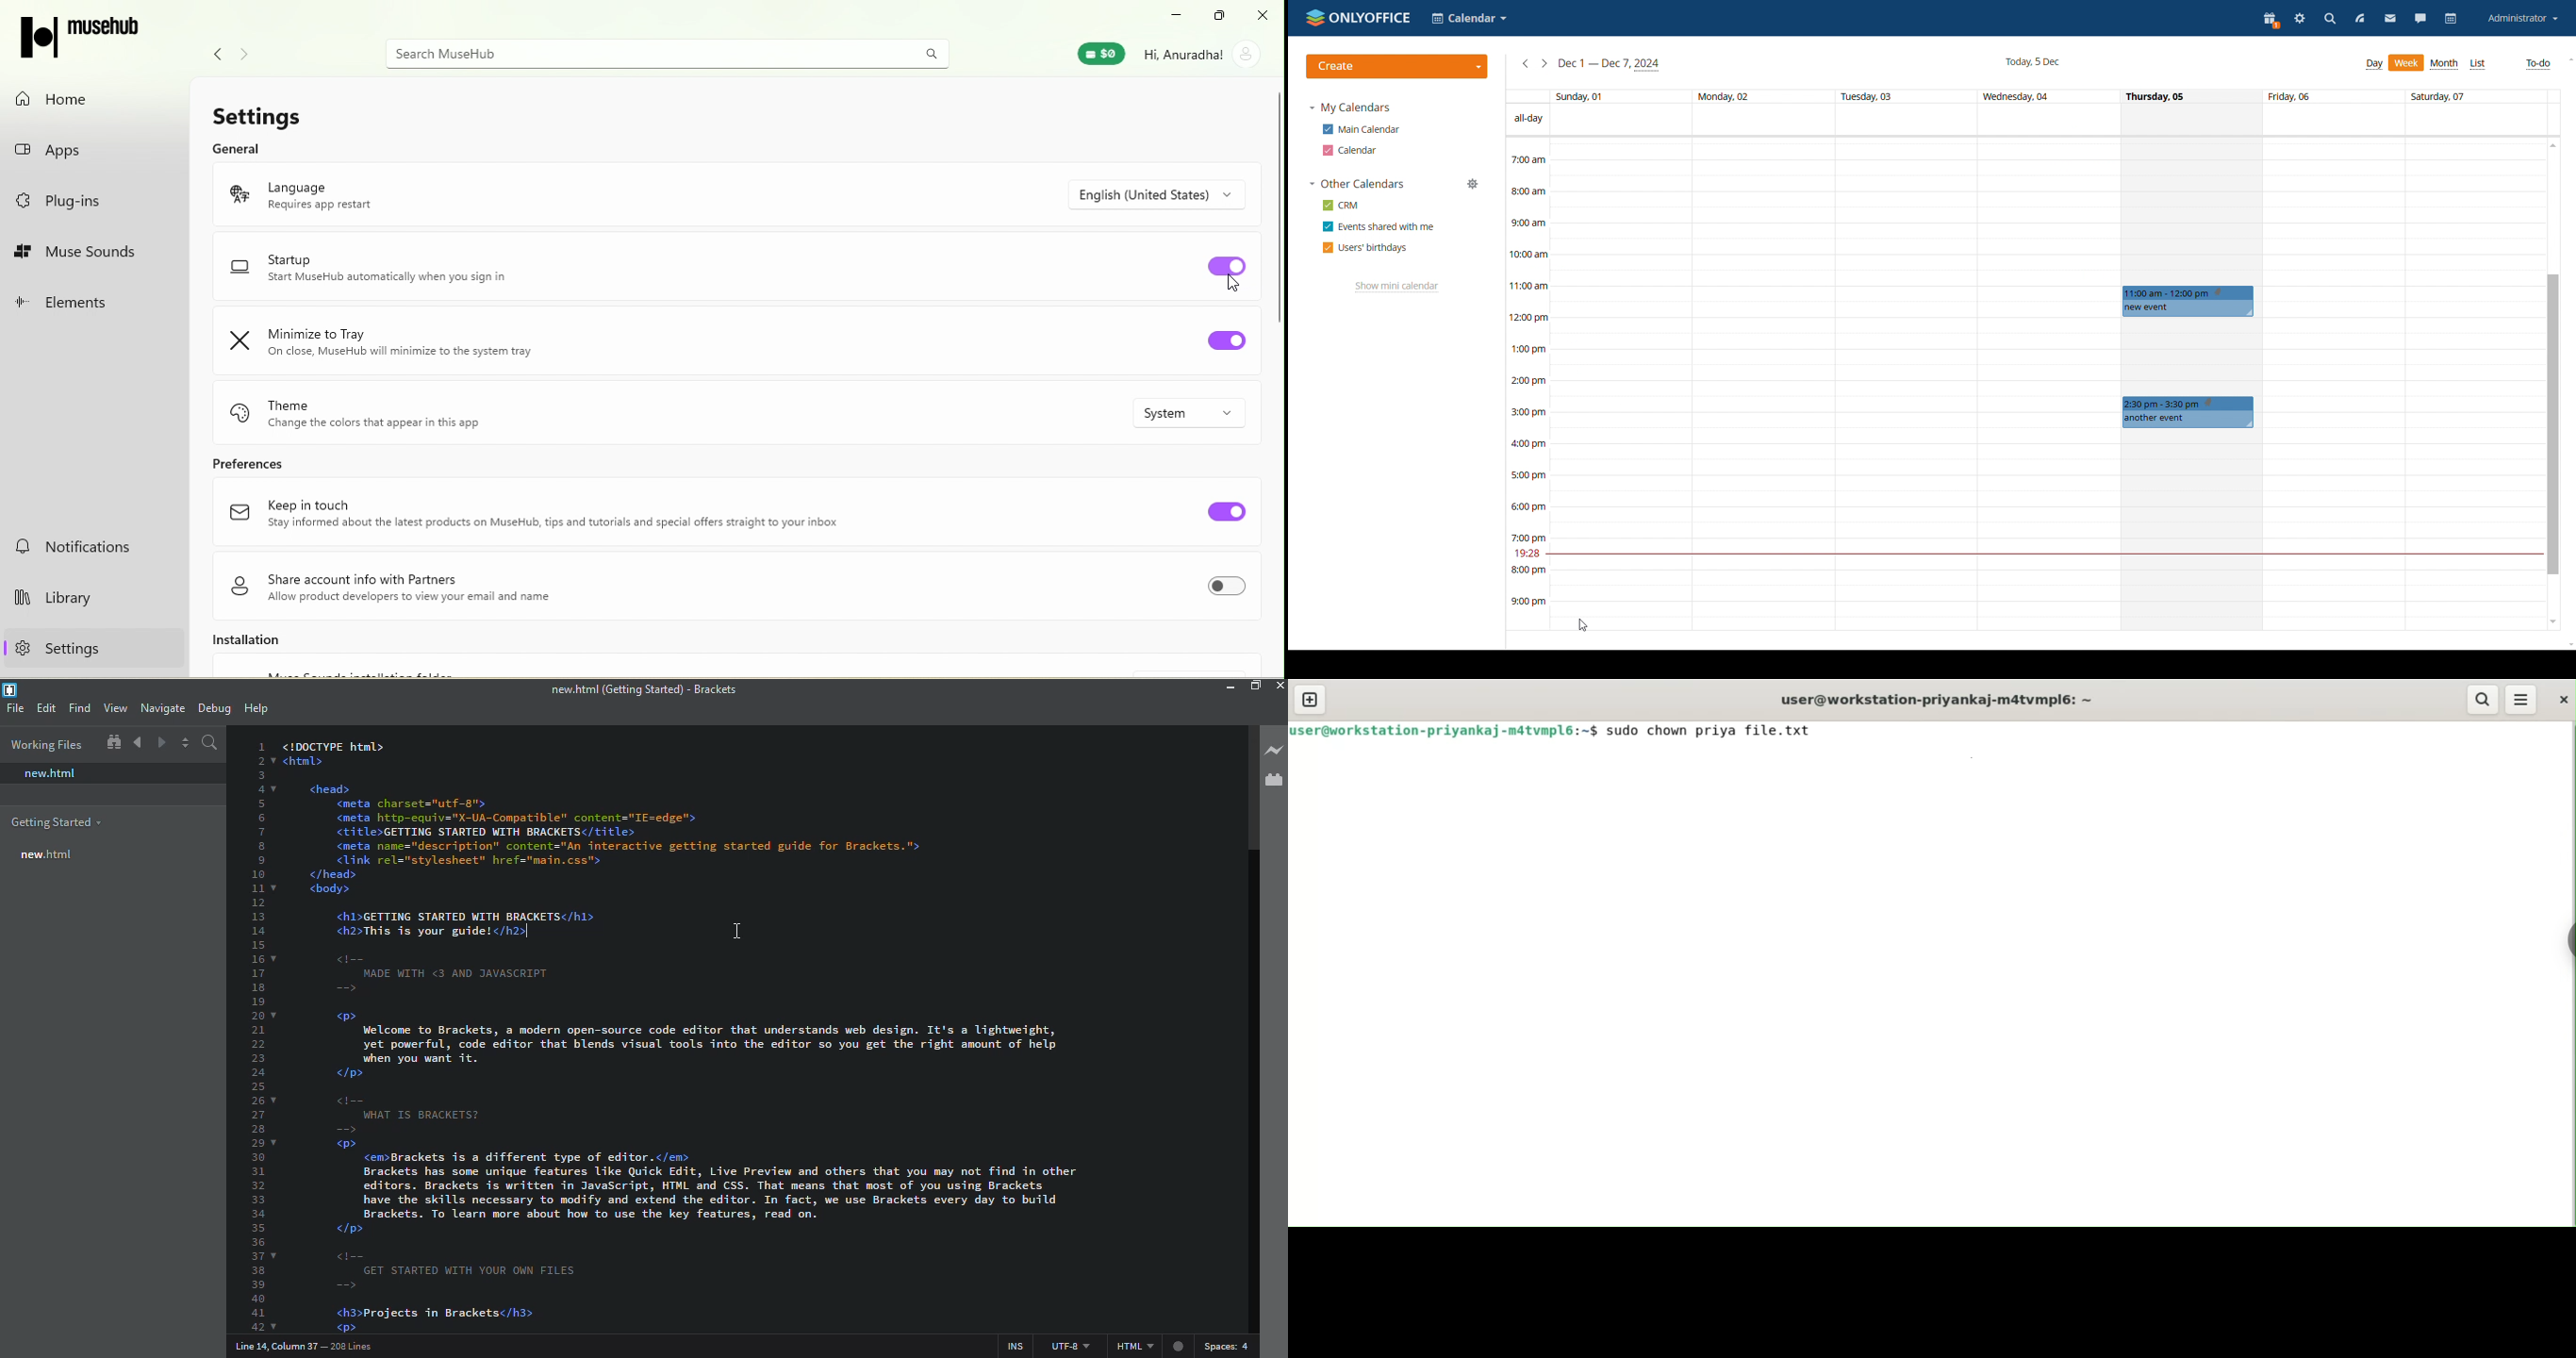 The width and height of the screenshot is (2576, 1372). I want to click on maximize, so click(1254, 687).